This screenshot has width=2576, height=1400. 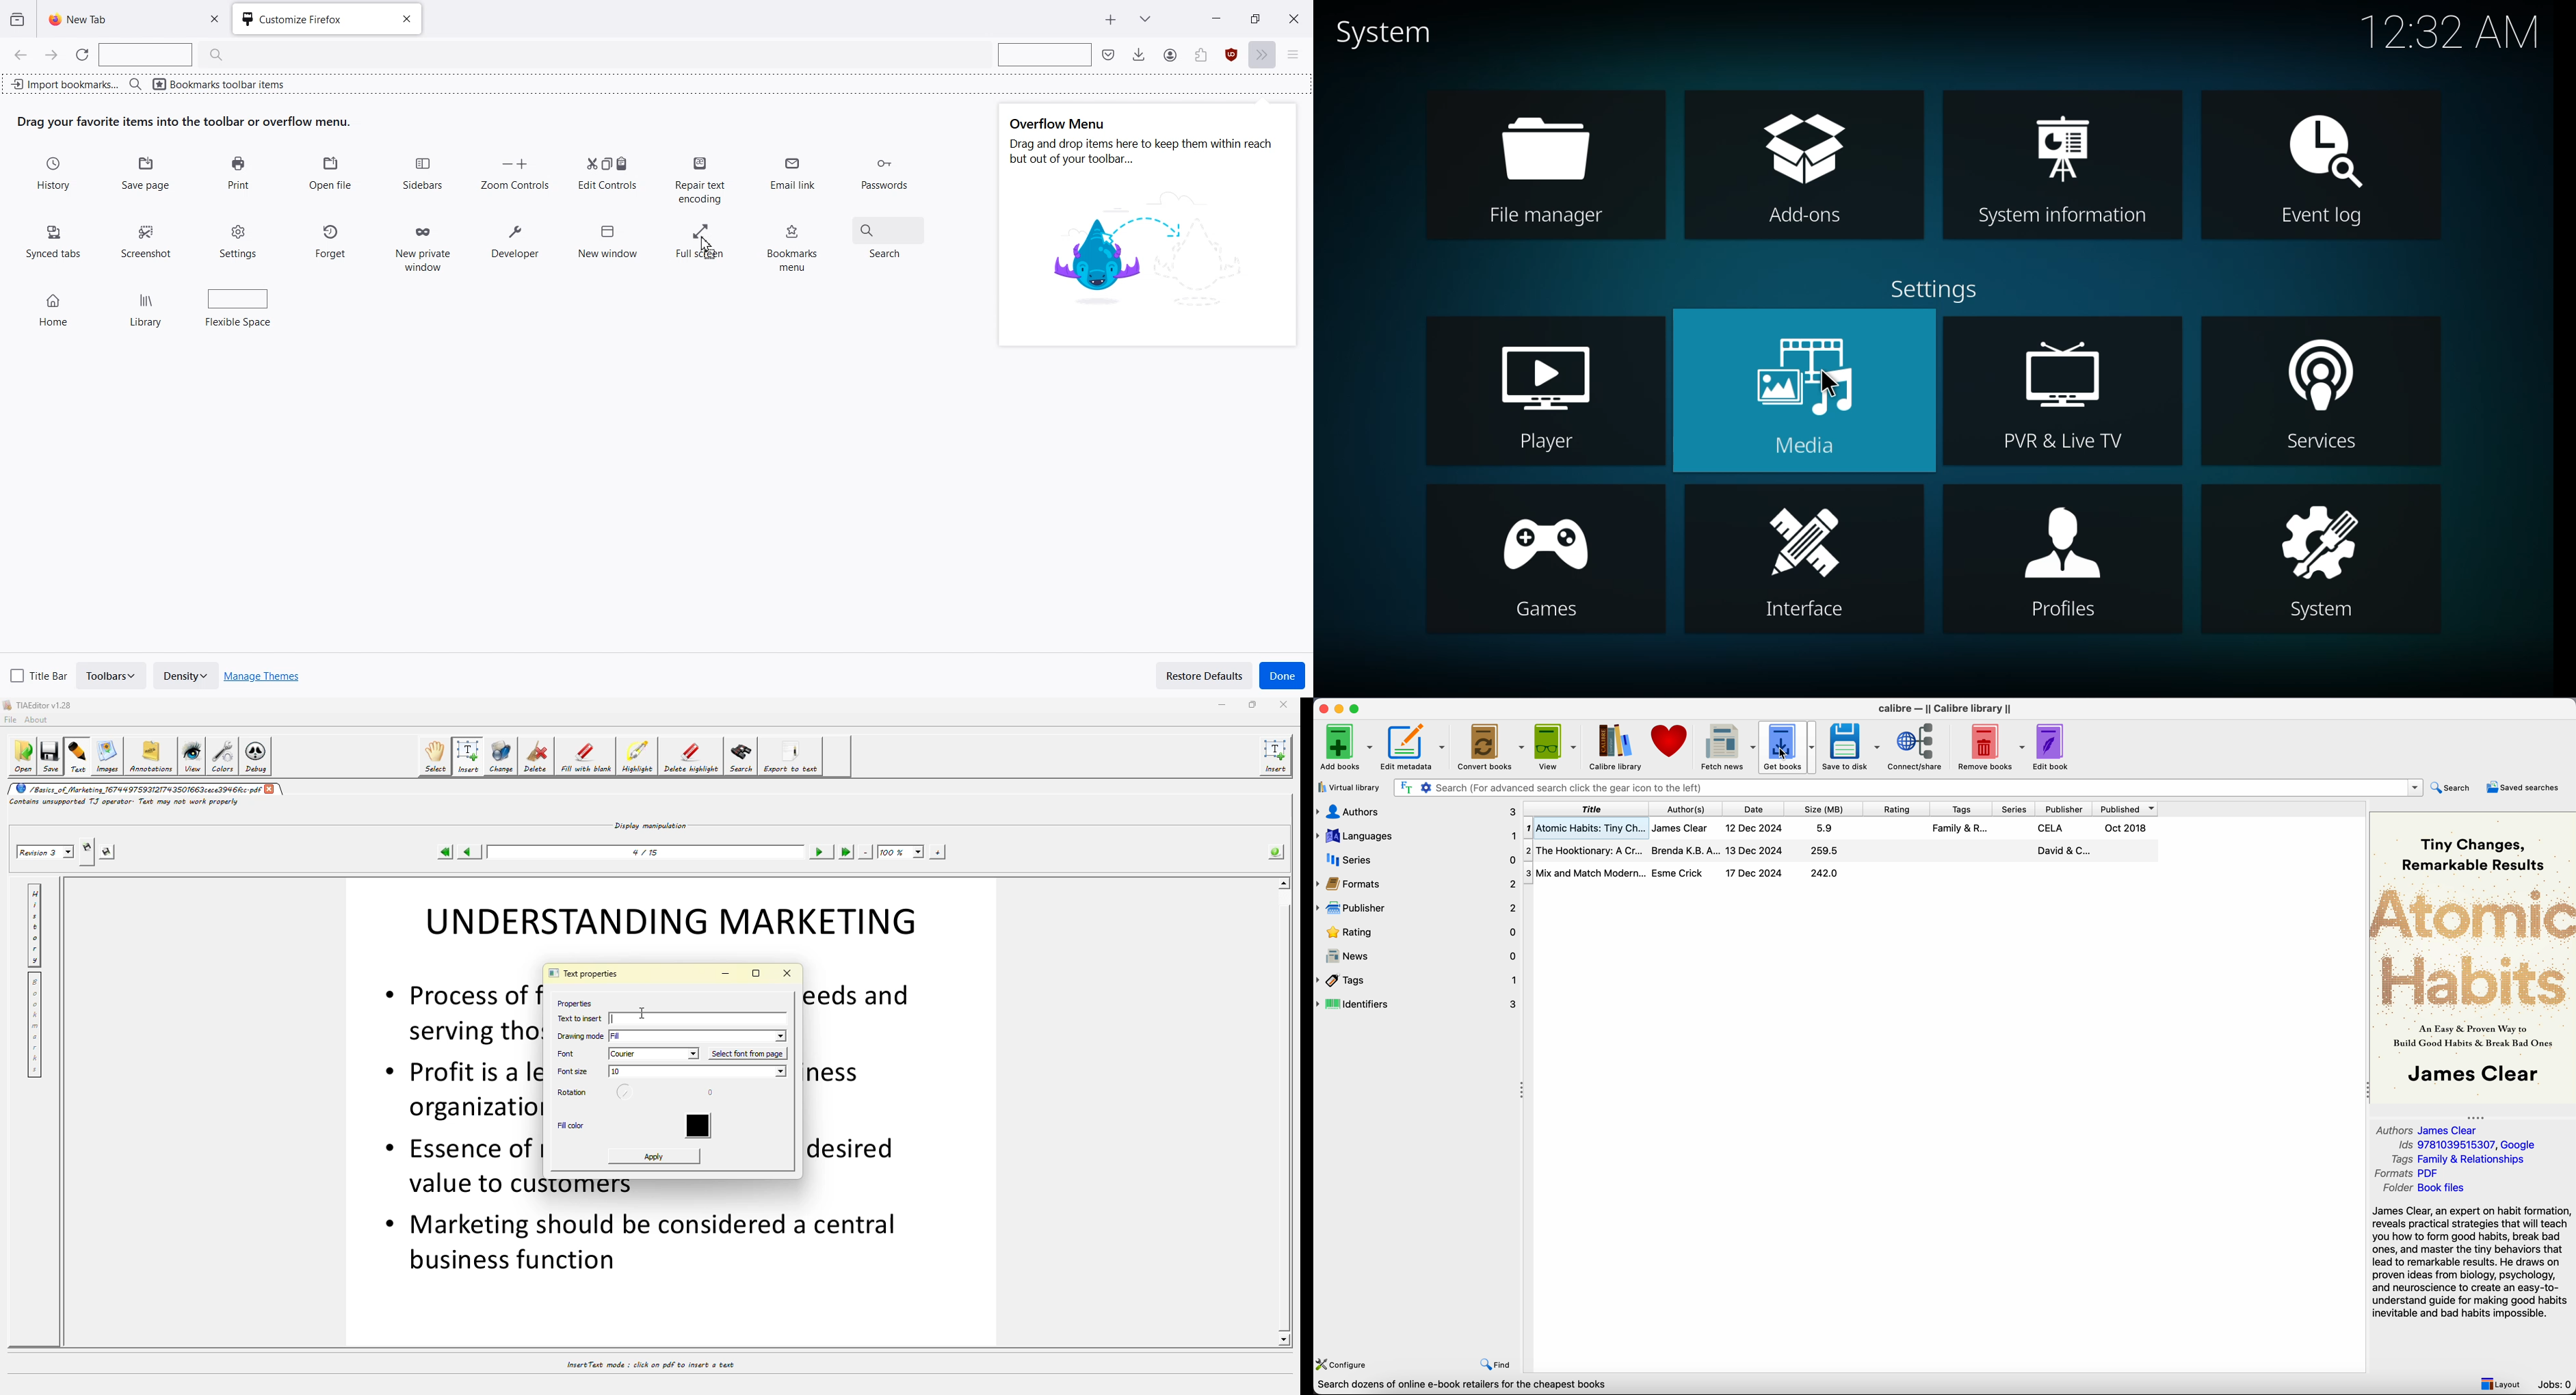 What do you see at coordinates (238, 174) in the screenshot?
I see `Print` at bounding box center [238, 174].